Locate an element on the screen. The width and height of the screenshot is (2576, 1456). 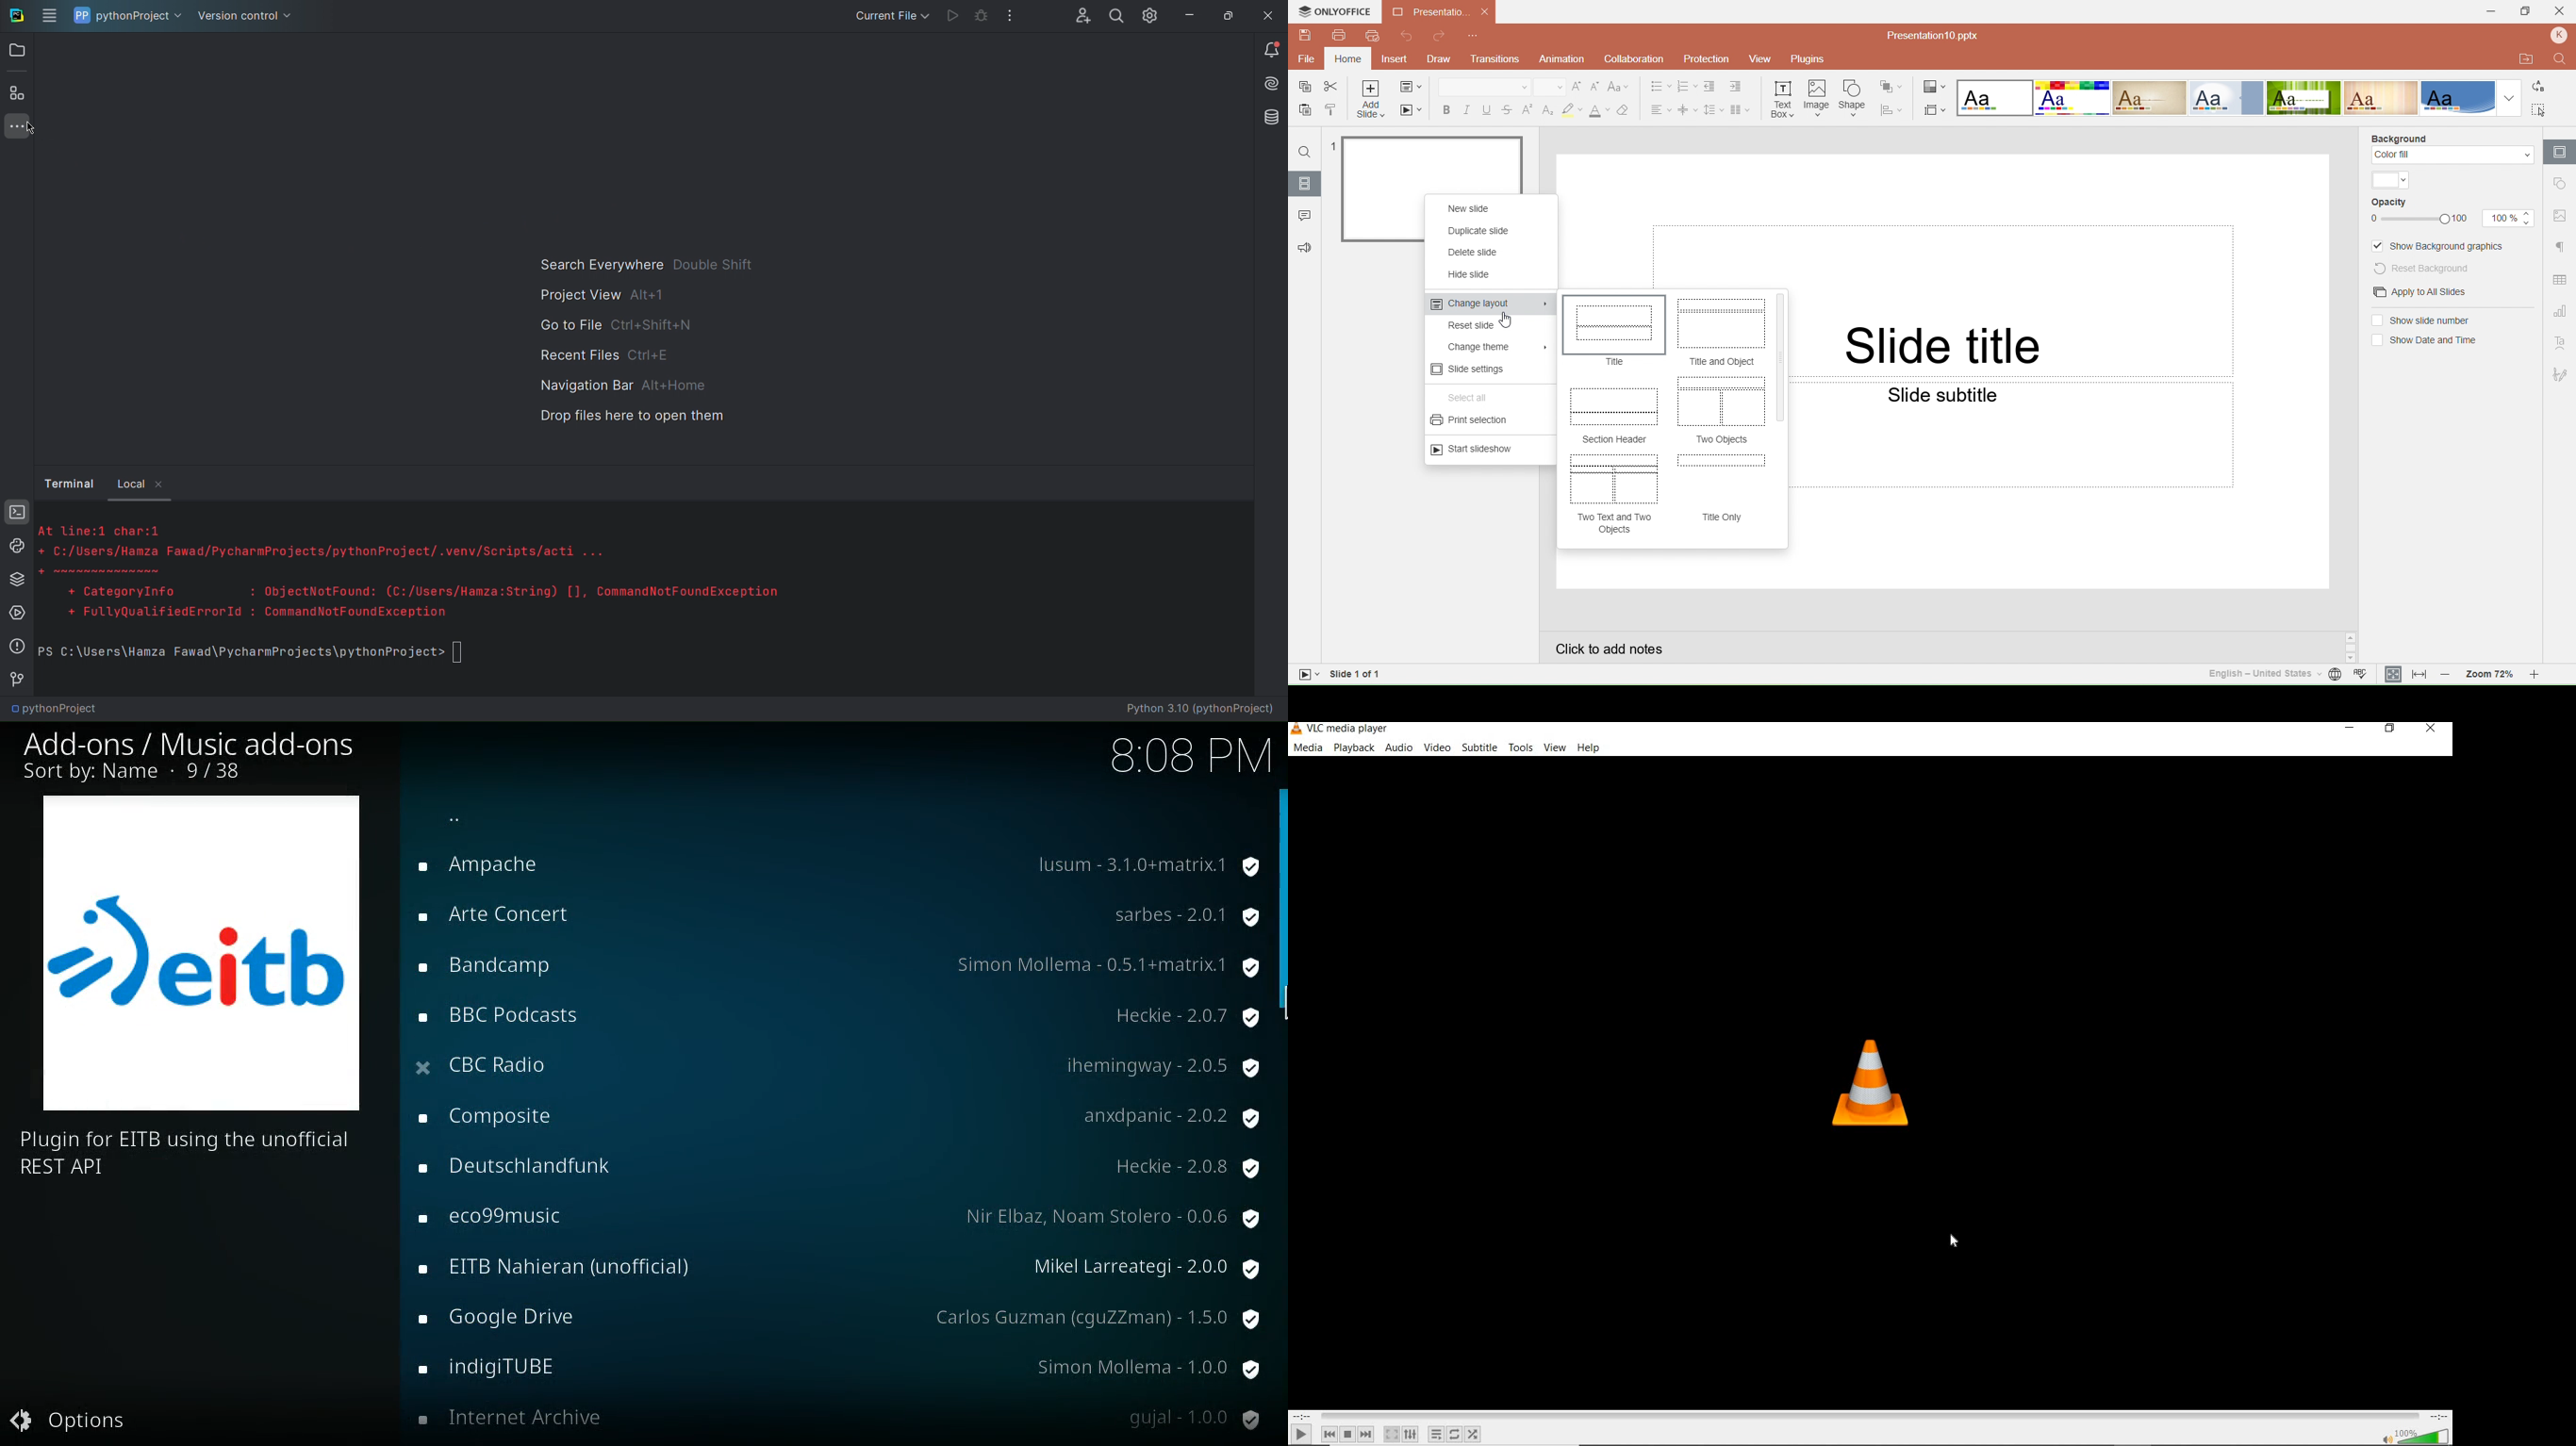
Superscript is located at coordinates (1527, 109).